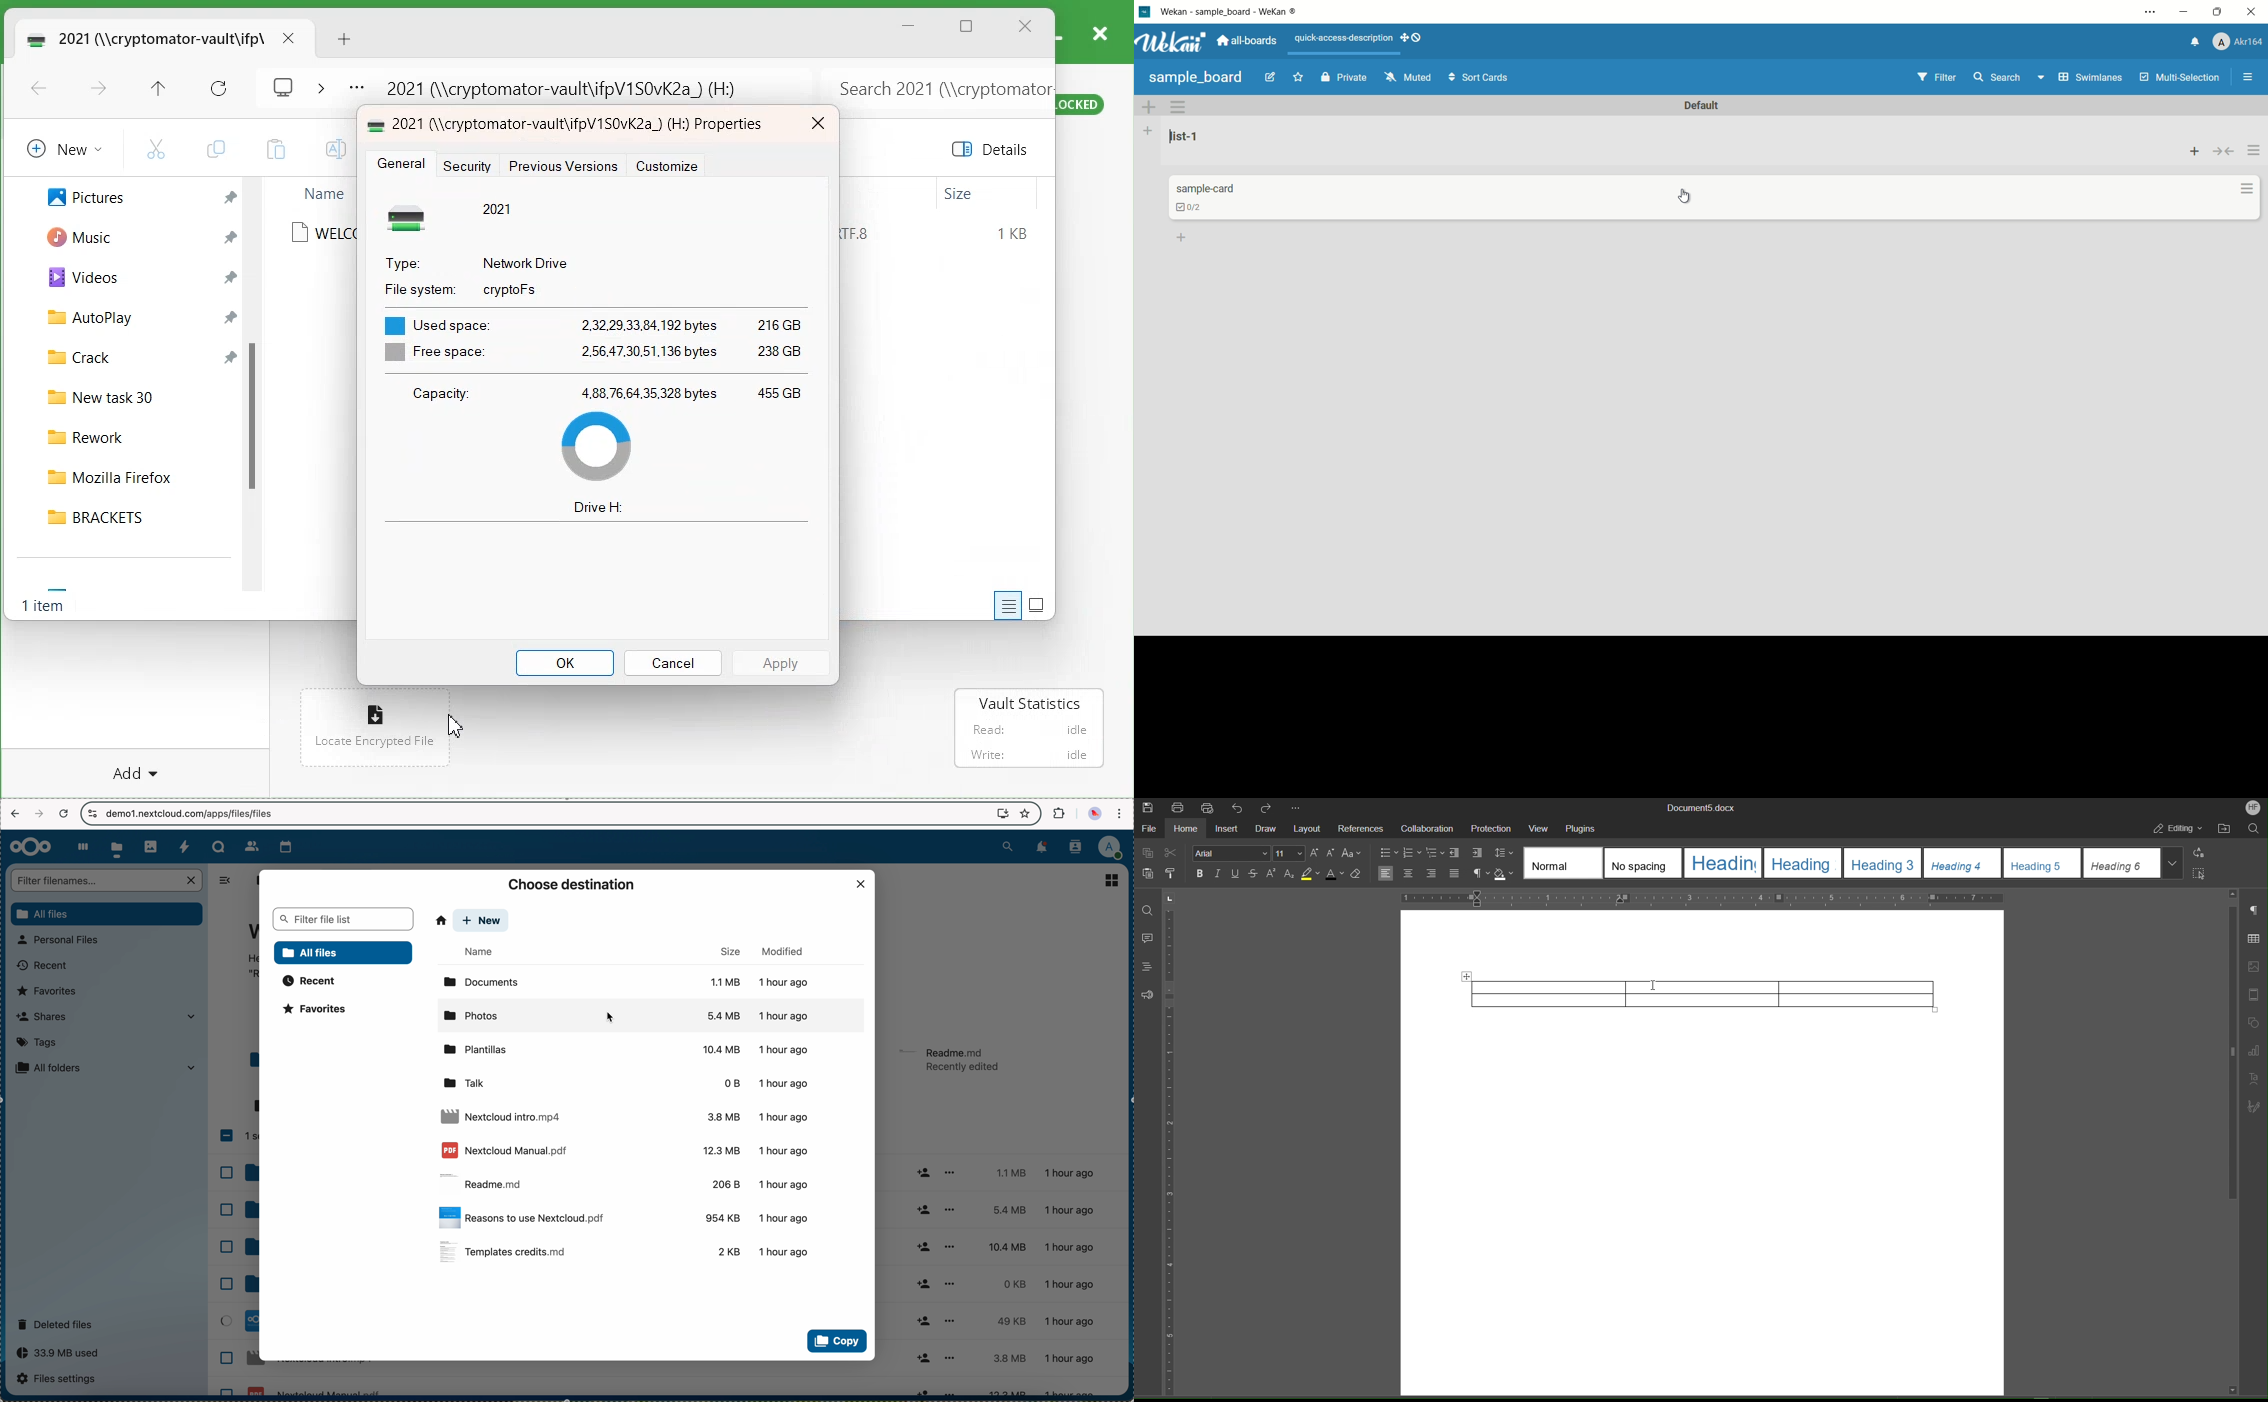  What do you see at coordinates (1938, 77) in the screenshot?
I see `filter` at bounding box center [1938, 77].